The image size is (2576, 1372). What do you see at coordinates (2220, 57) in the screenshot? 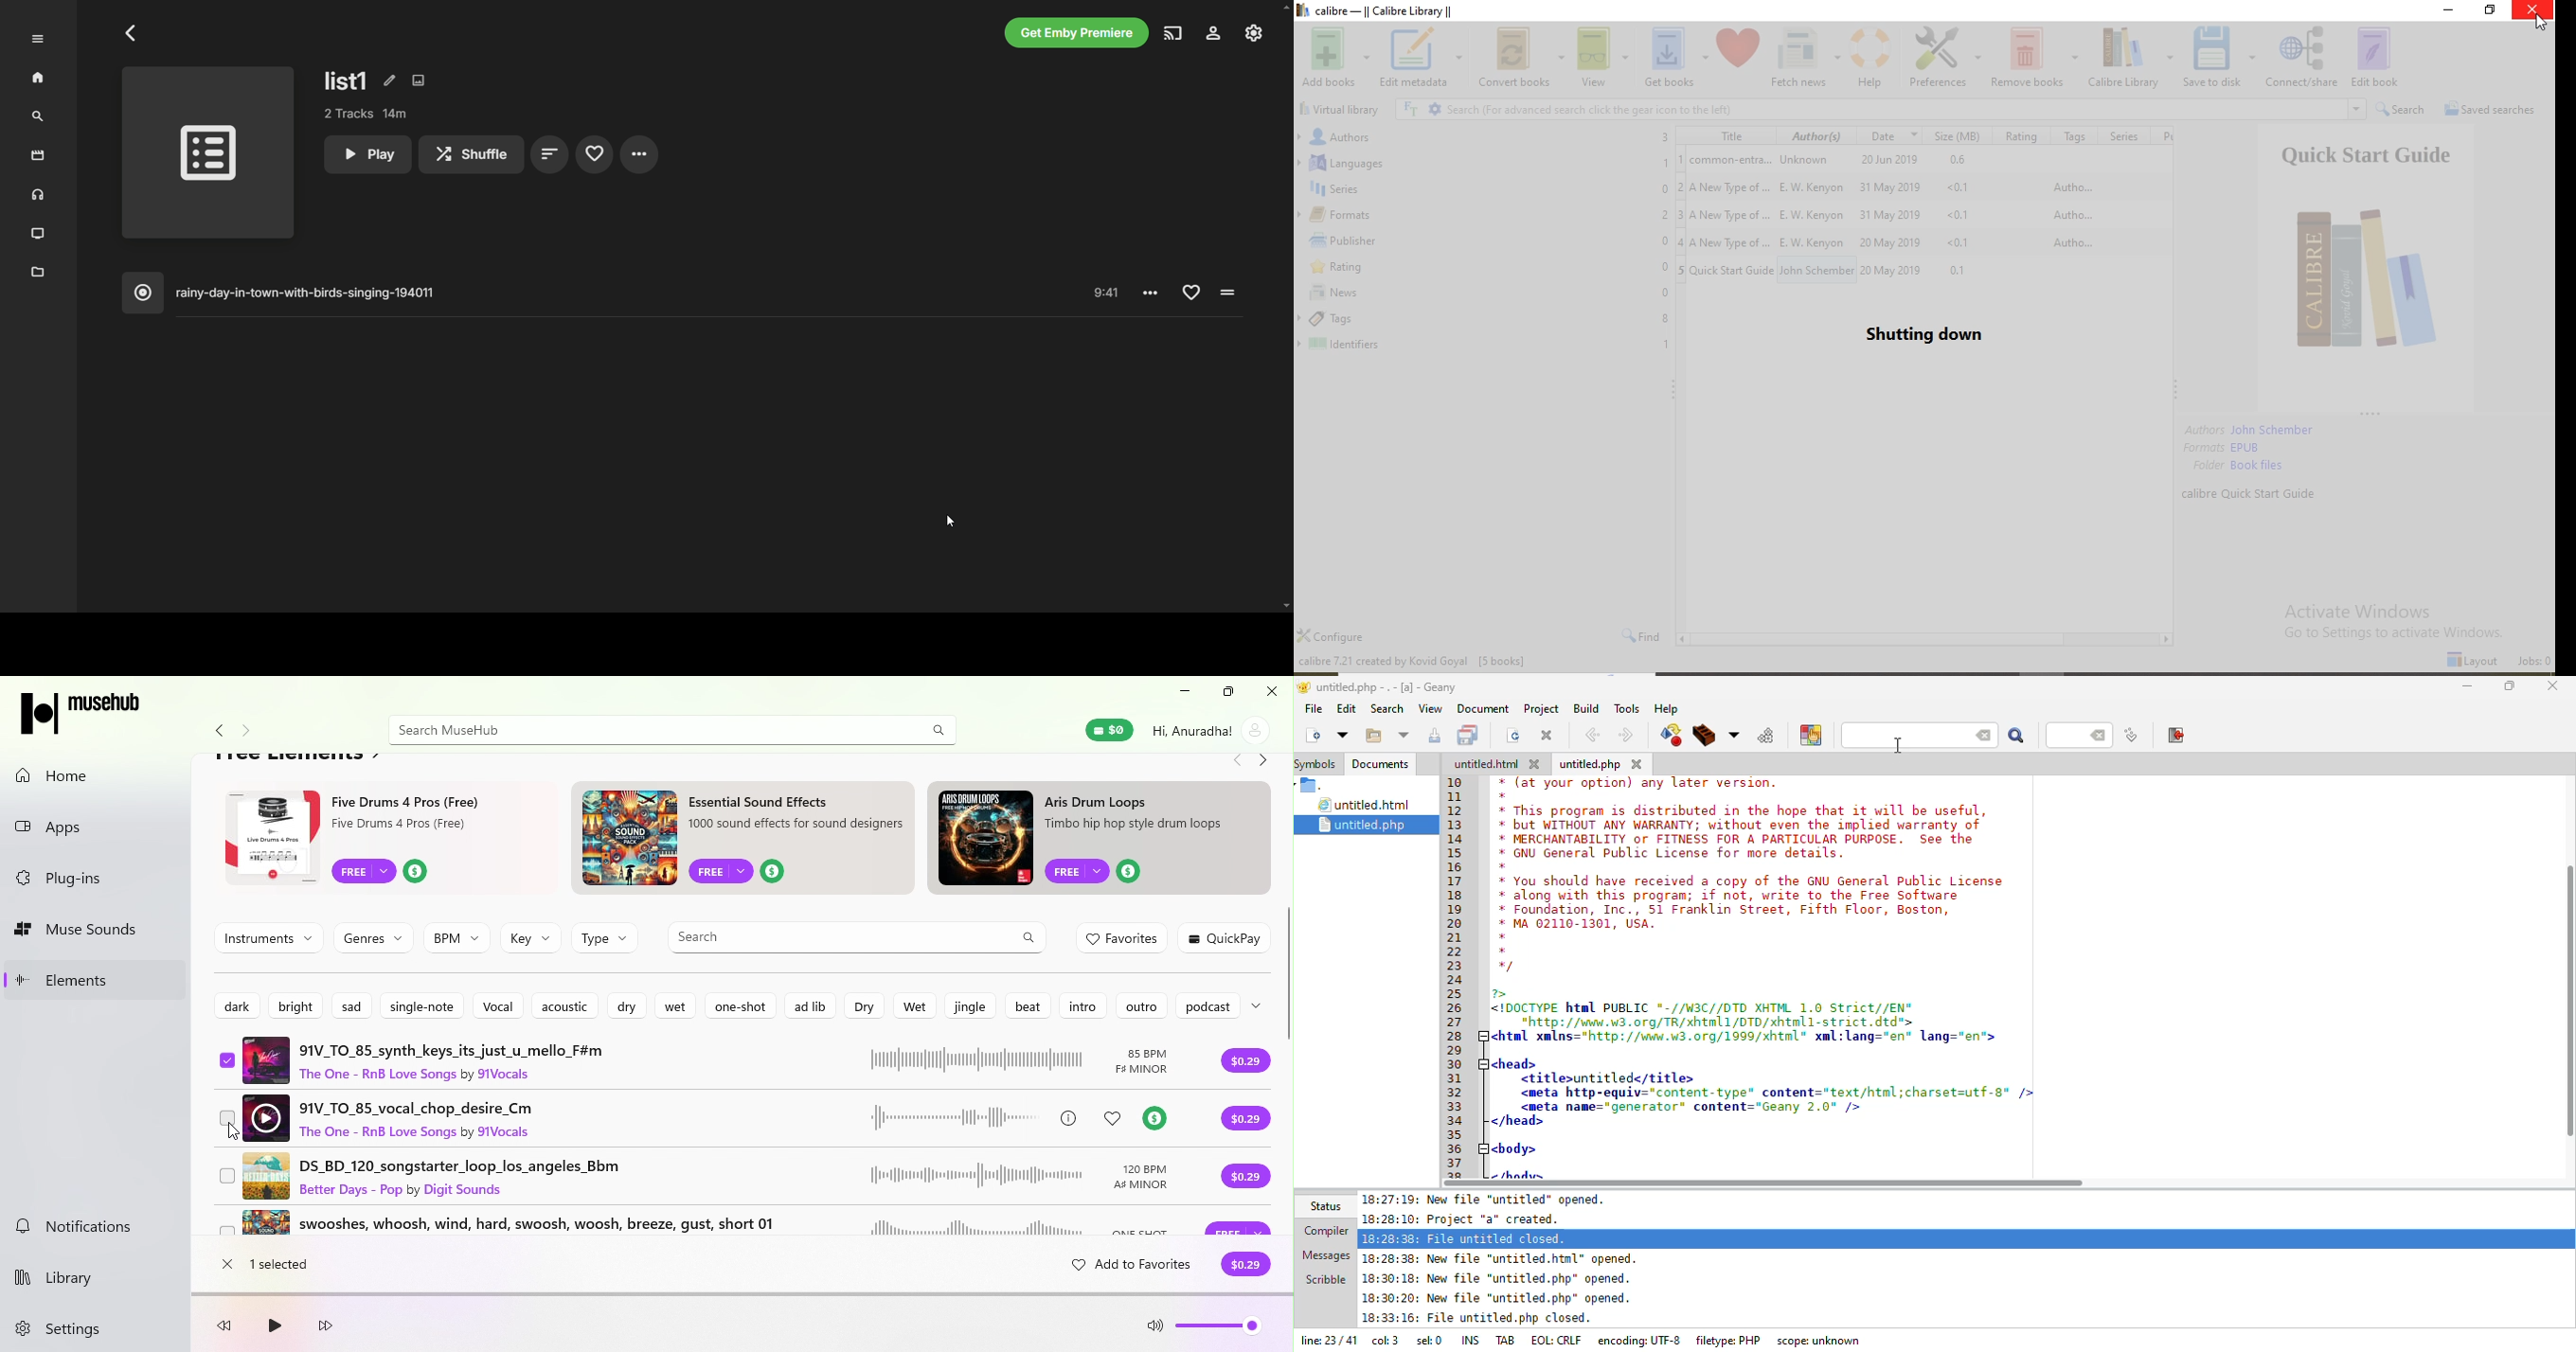
I see `Save to disk` at bounding box center [2220, 57].